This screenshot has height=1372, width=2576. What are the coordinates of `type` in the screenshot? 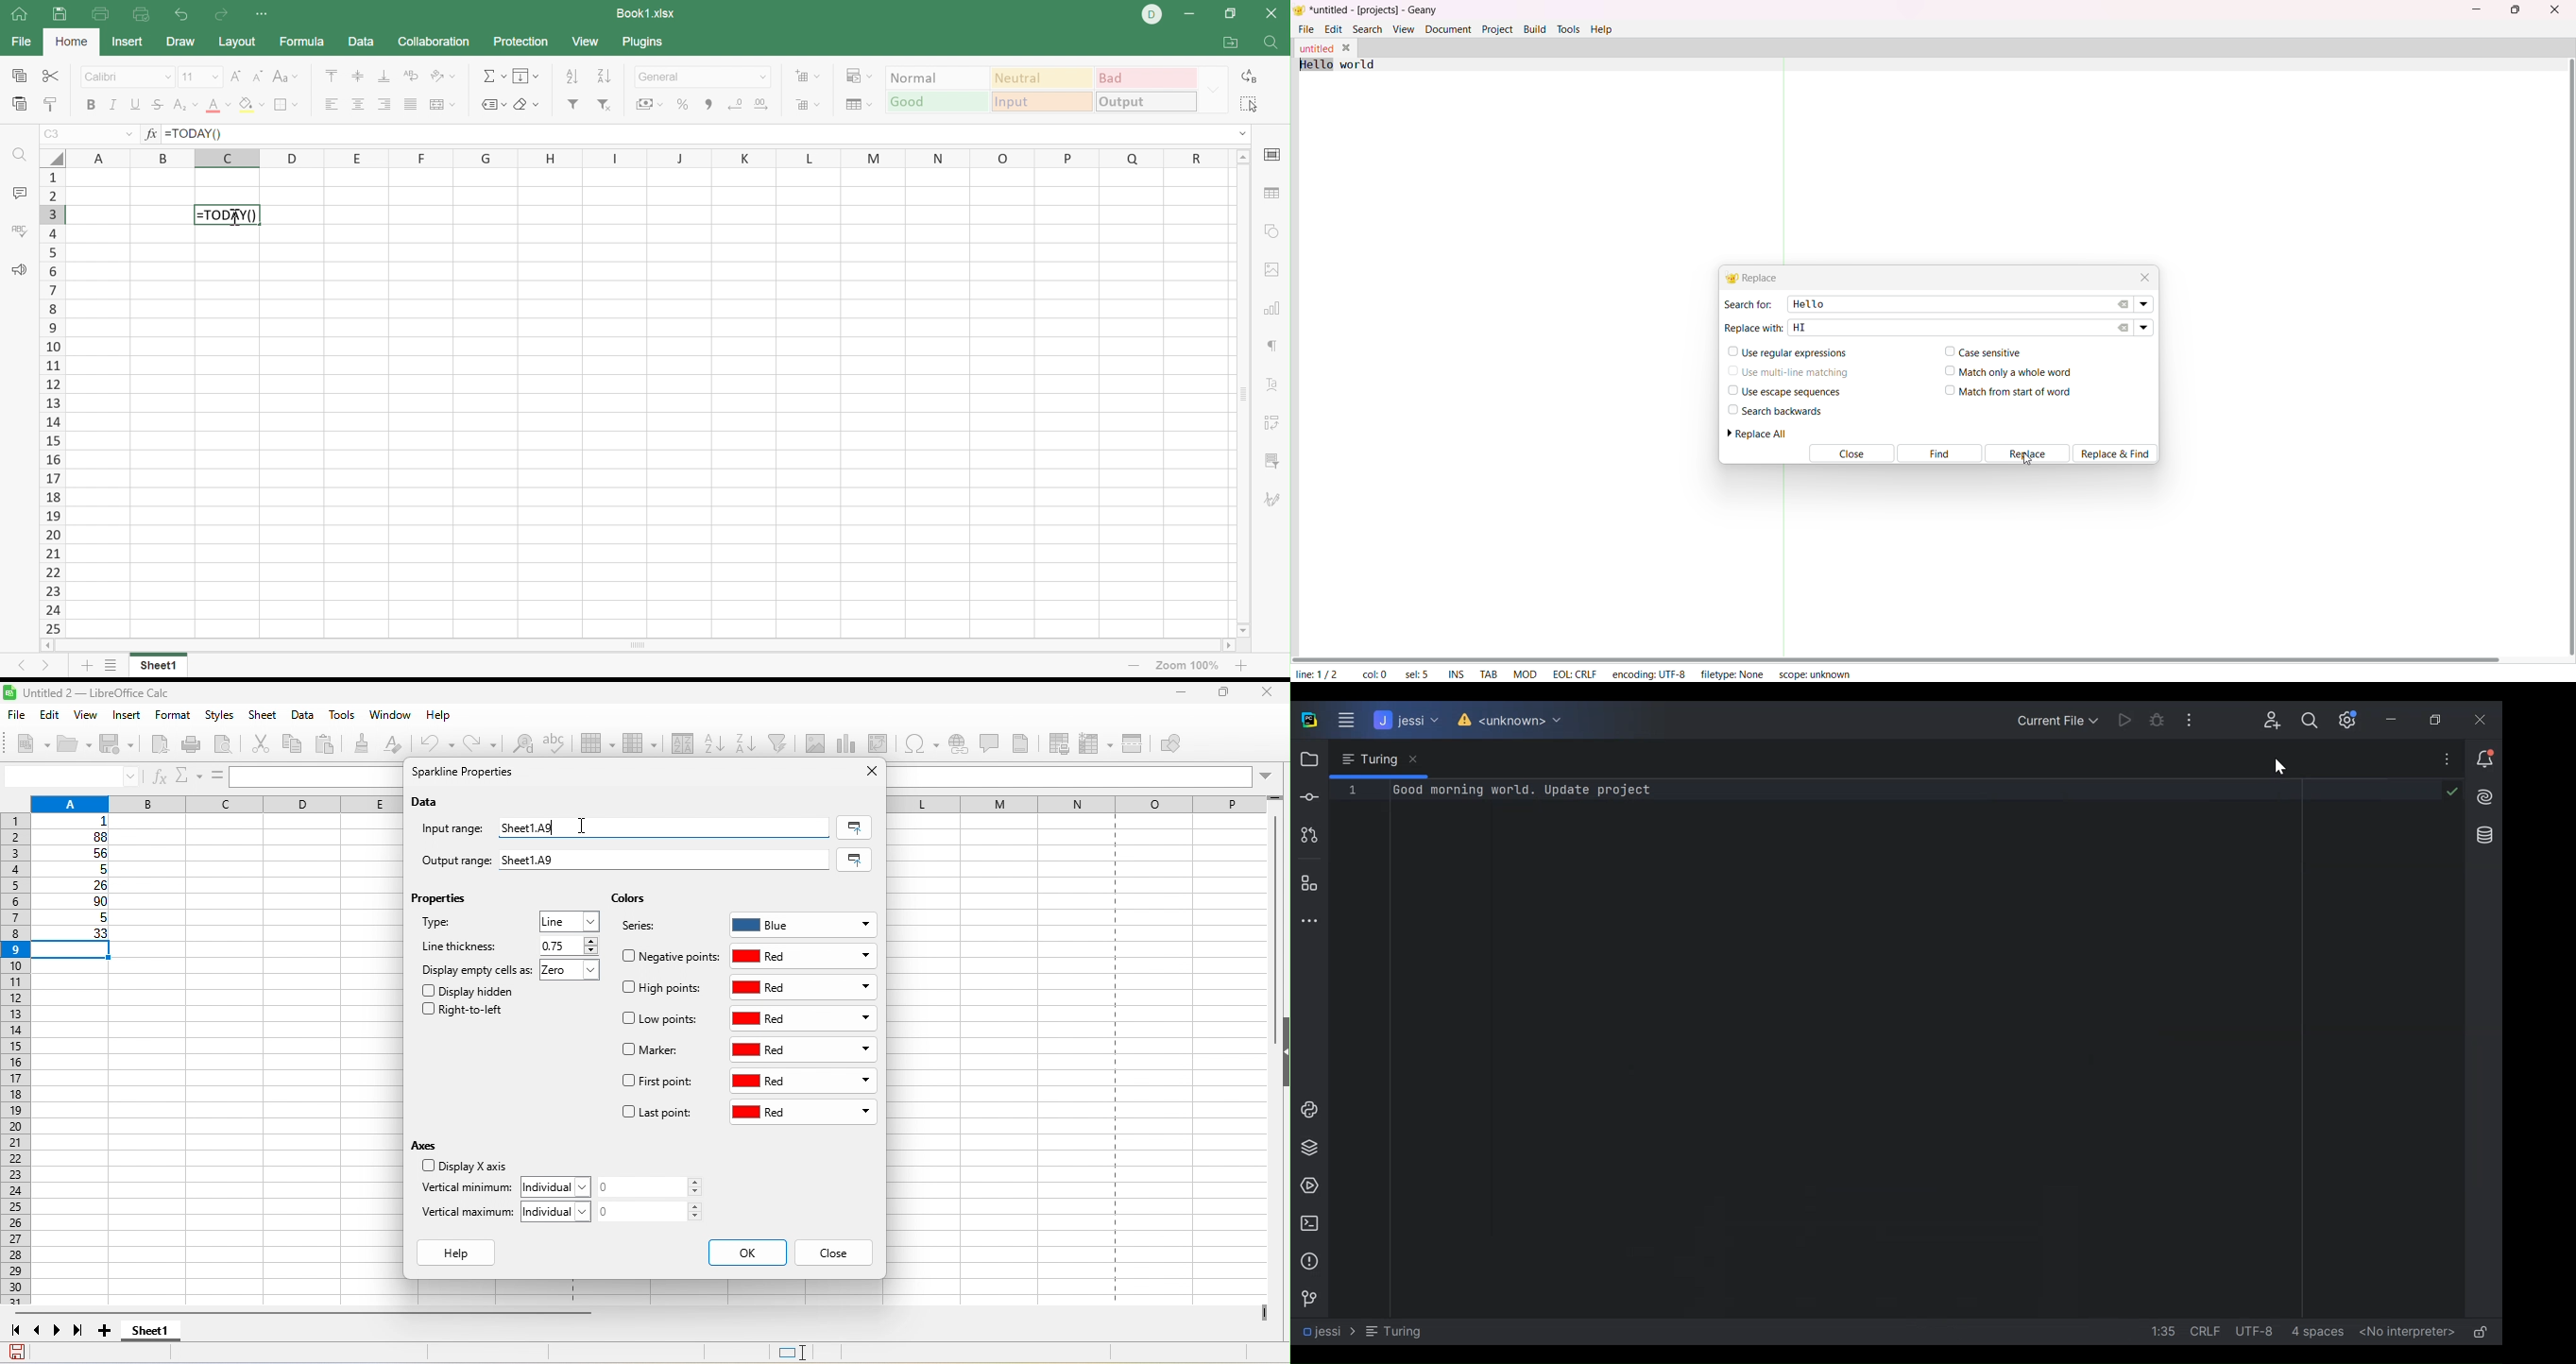 It's located at (459, 926).